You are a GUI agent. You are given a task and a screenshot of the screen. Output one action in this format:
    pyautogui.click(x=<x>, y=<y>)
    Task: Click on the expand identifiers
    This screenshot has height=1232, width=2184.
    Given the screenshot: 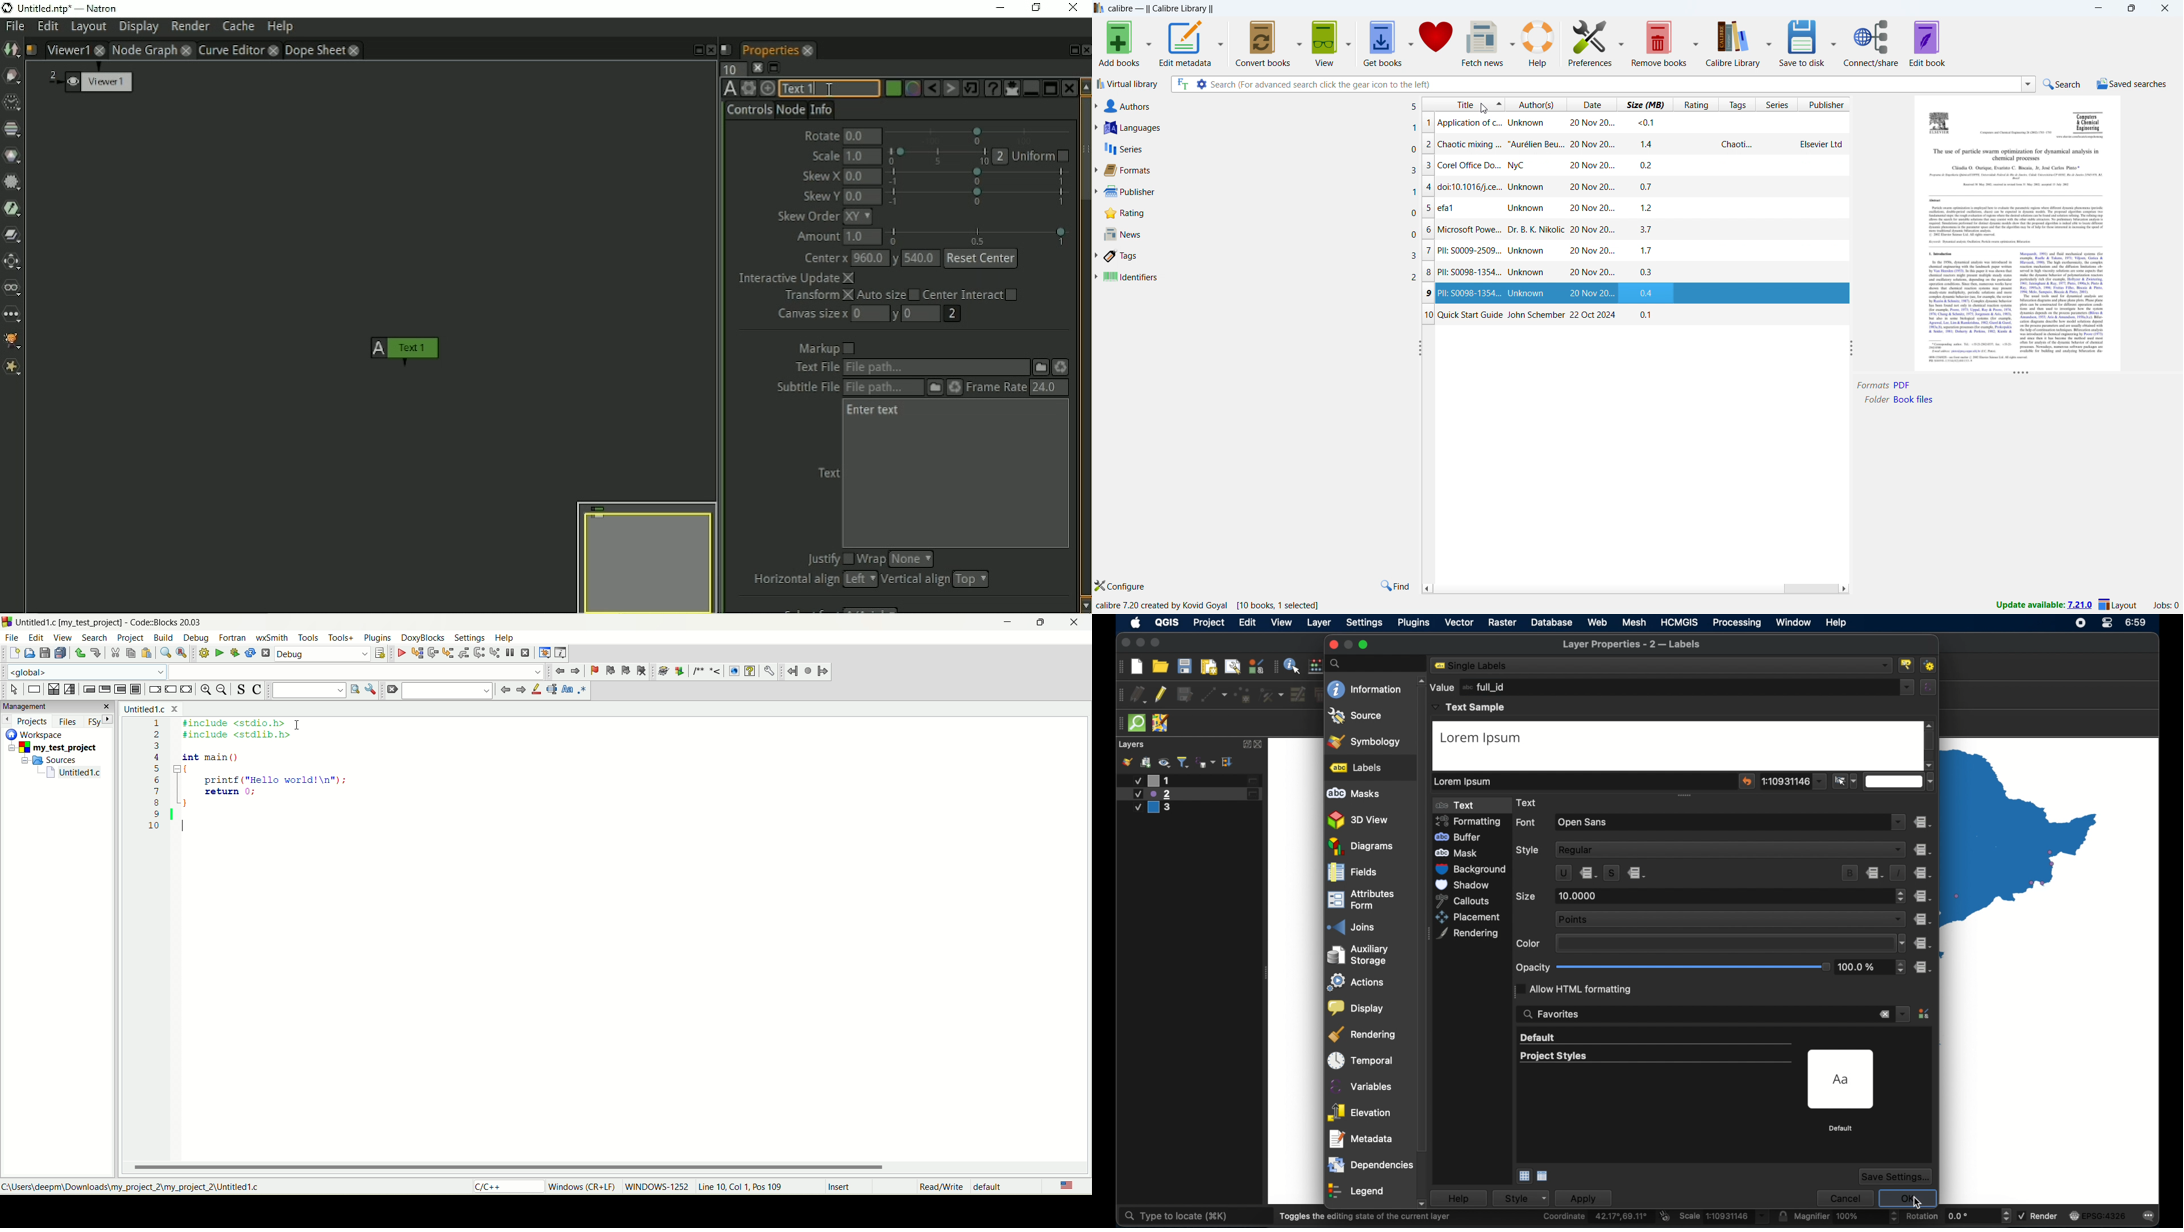 What is the action you would take?
    pyautogui.click(x=1095, y=277)
    